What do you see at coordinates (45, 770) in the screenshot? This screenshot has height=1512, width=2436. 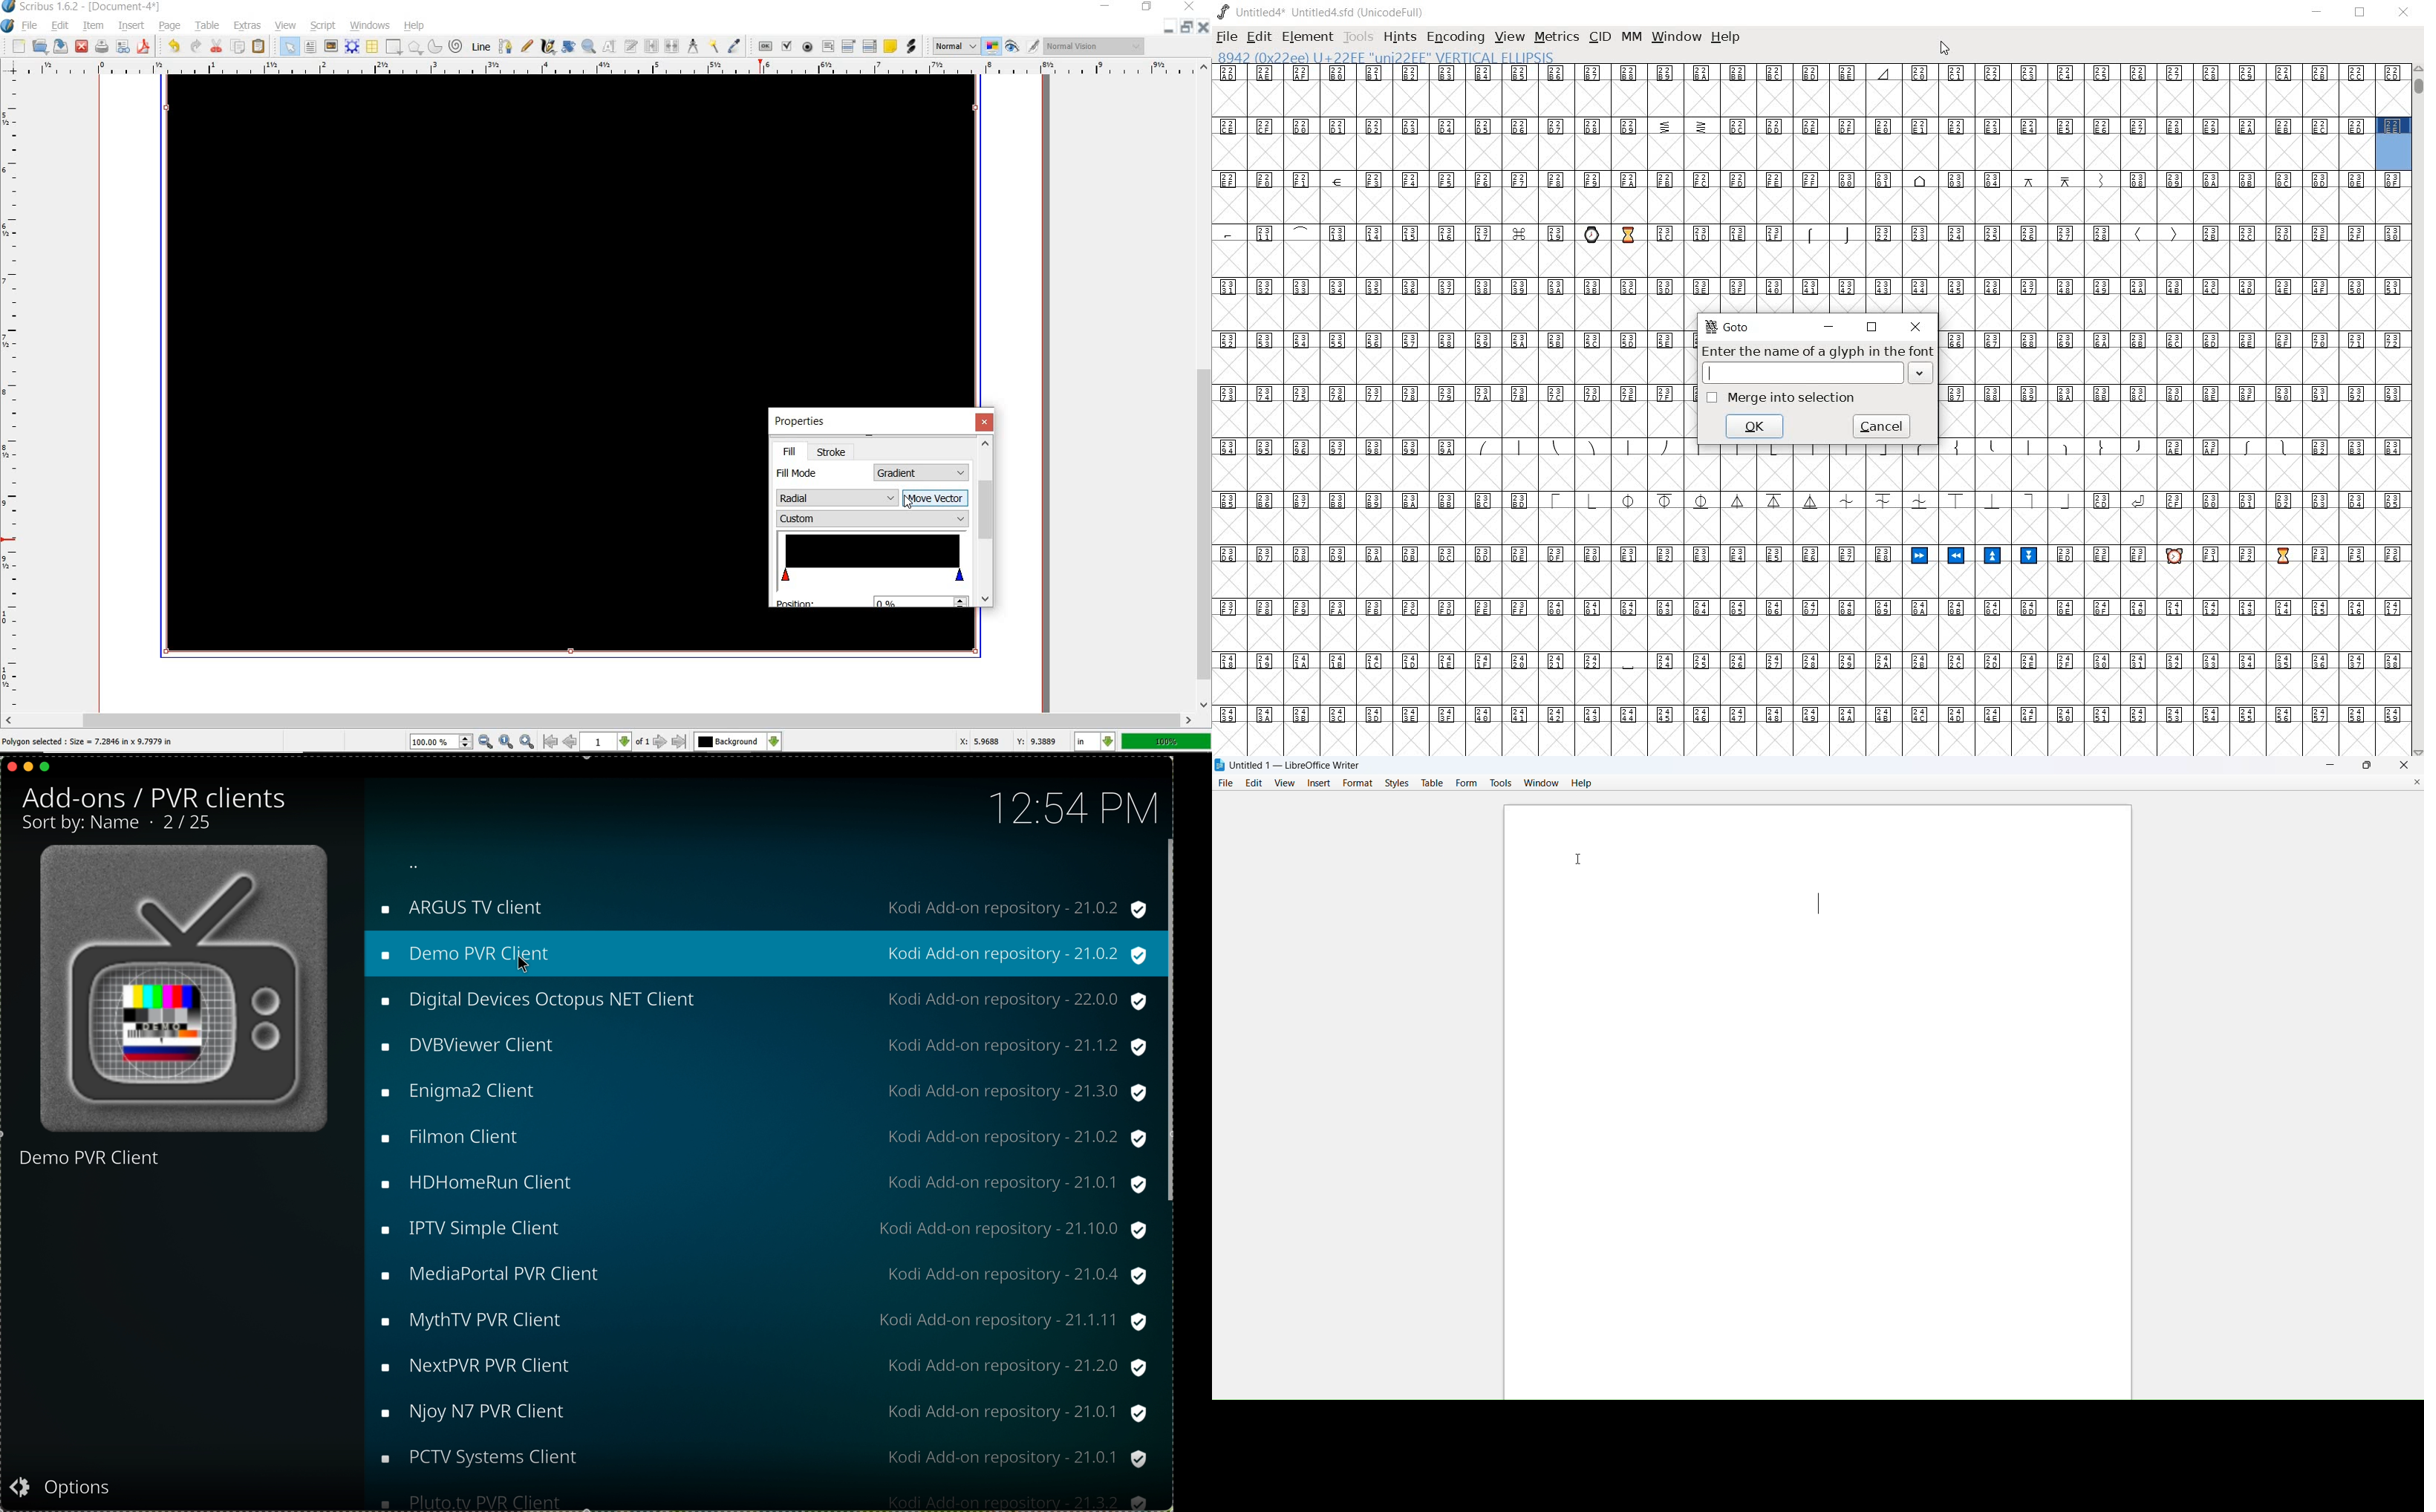 I see `maximize` at bounding box center [45, 770].